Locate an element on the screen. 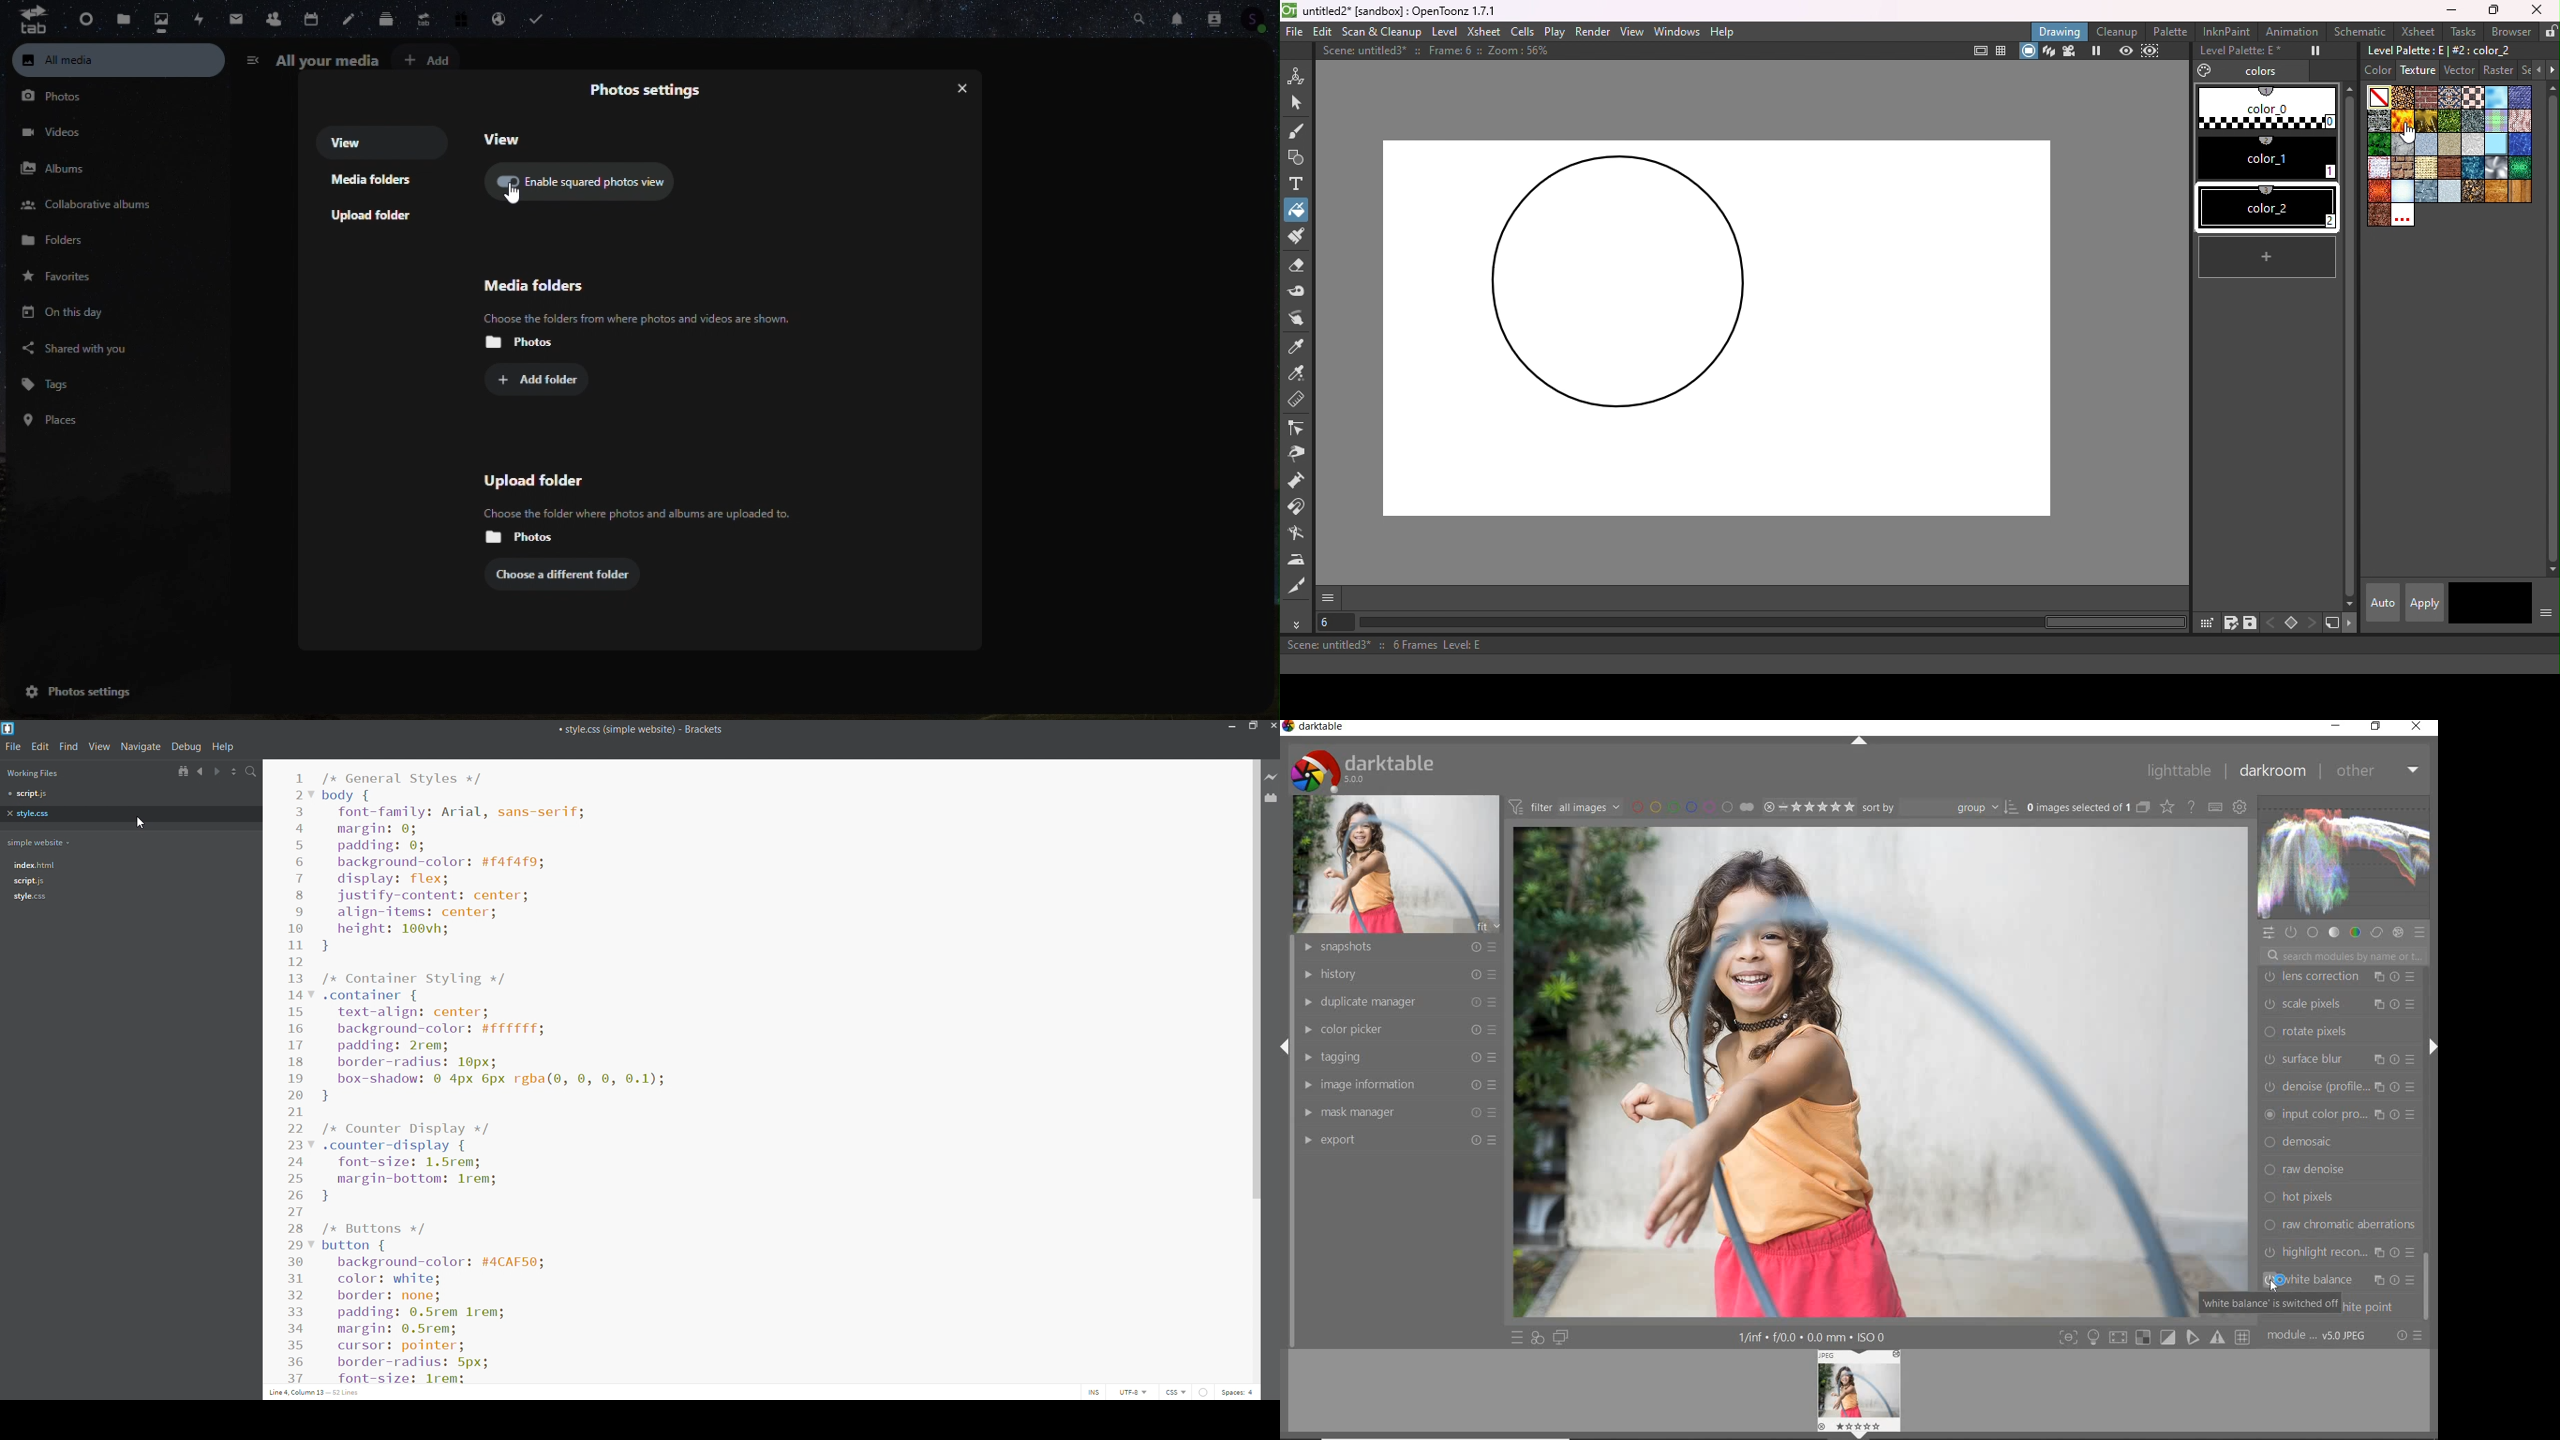 Image resolution: width=2576 pixels, height=1456 pixels. search modules is located at coordinates (2343, 957).